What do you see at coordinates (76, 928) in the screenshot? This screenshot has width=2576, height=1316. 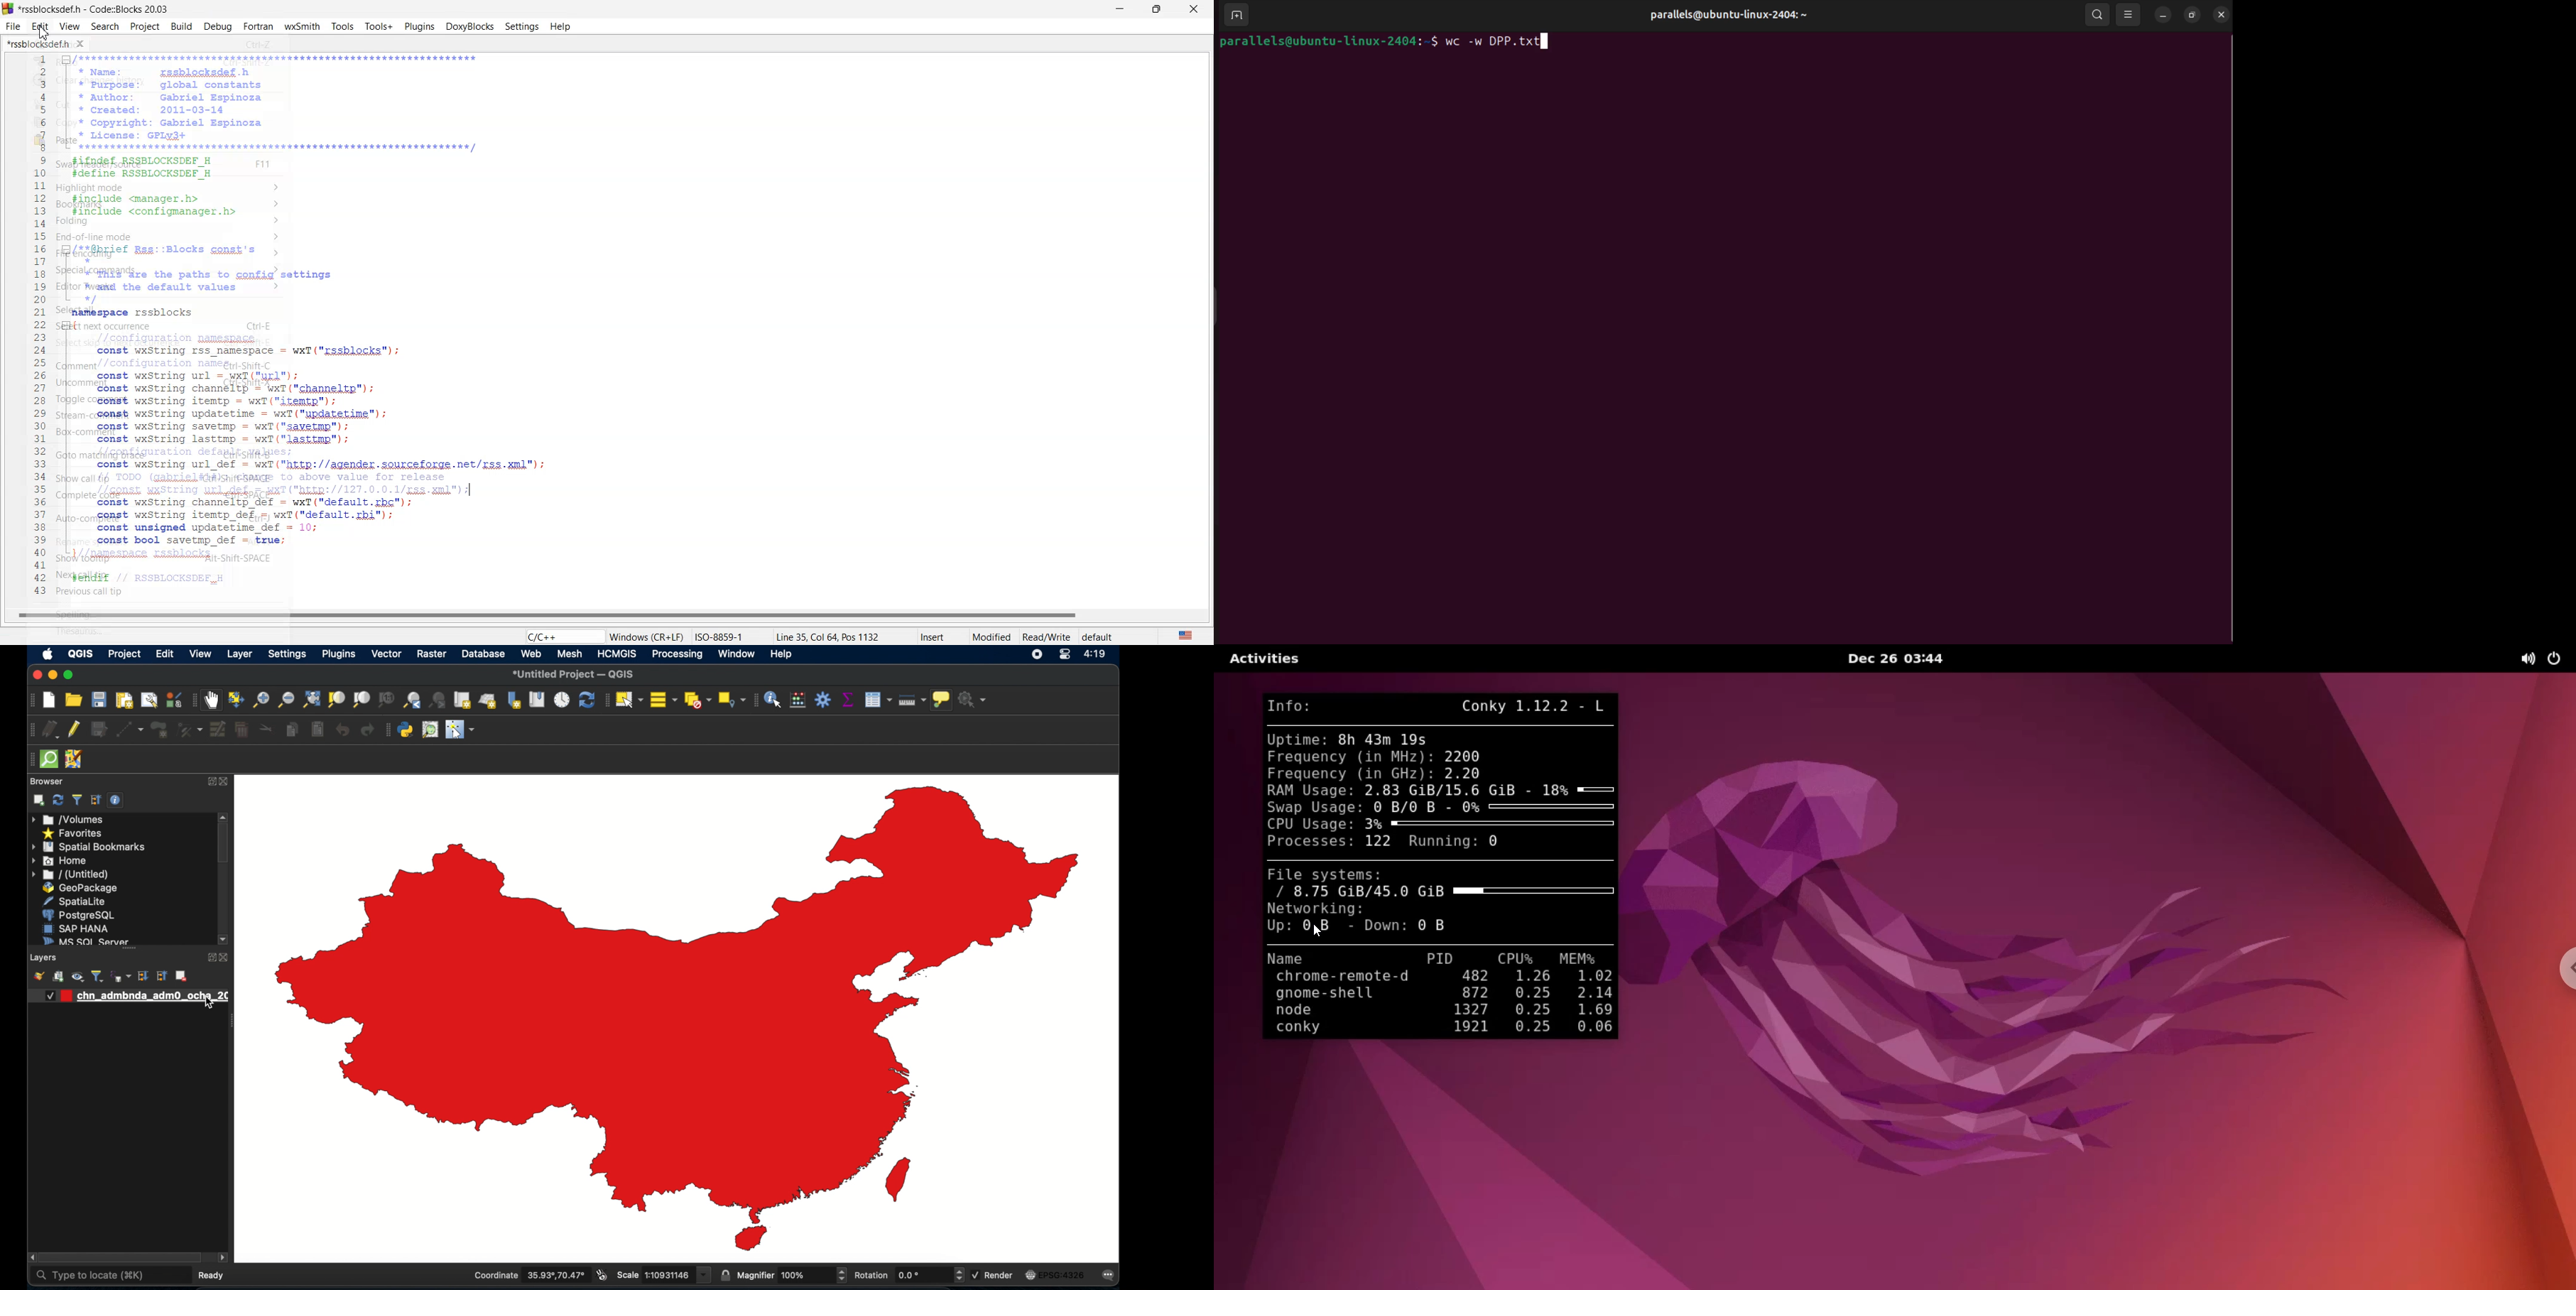 I see `sap hana` at bounding box center [76, 928].